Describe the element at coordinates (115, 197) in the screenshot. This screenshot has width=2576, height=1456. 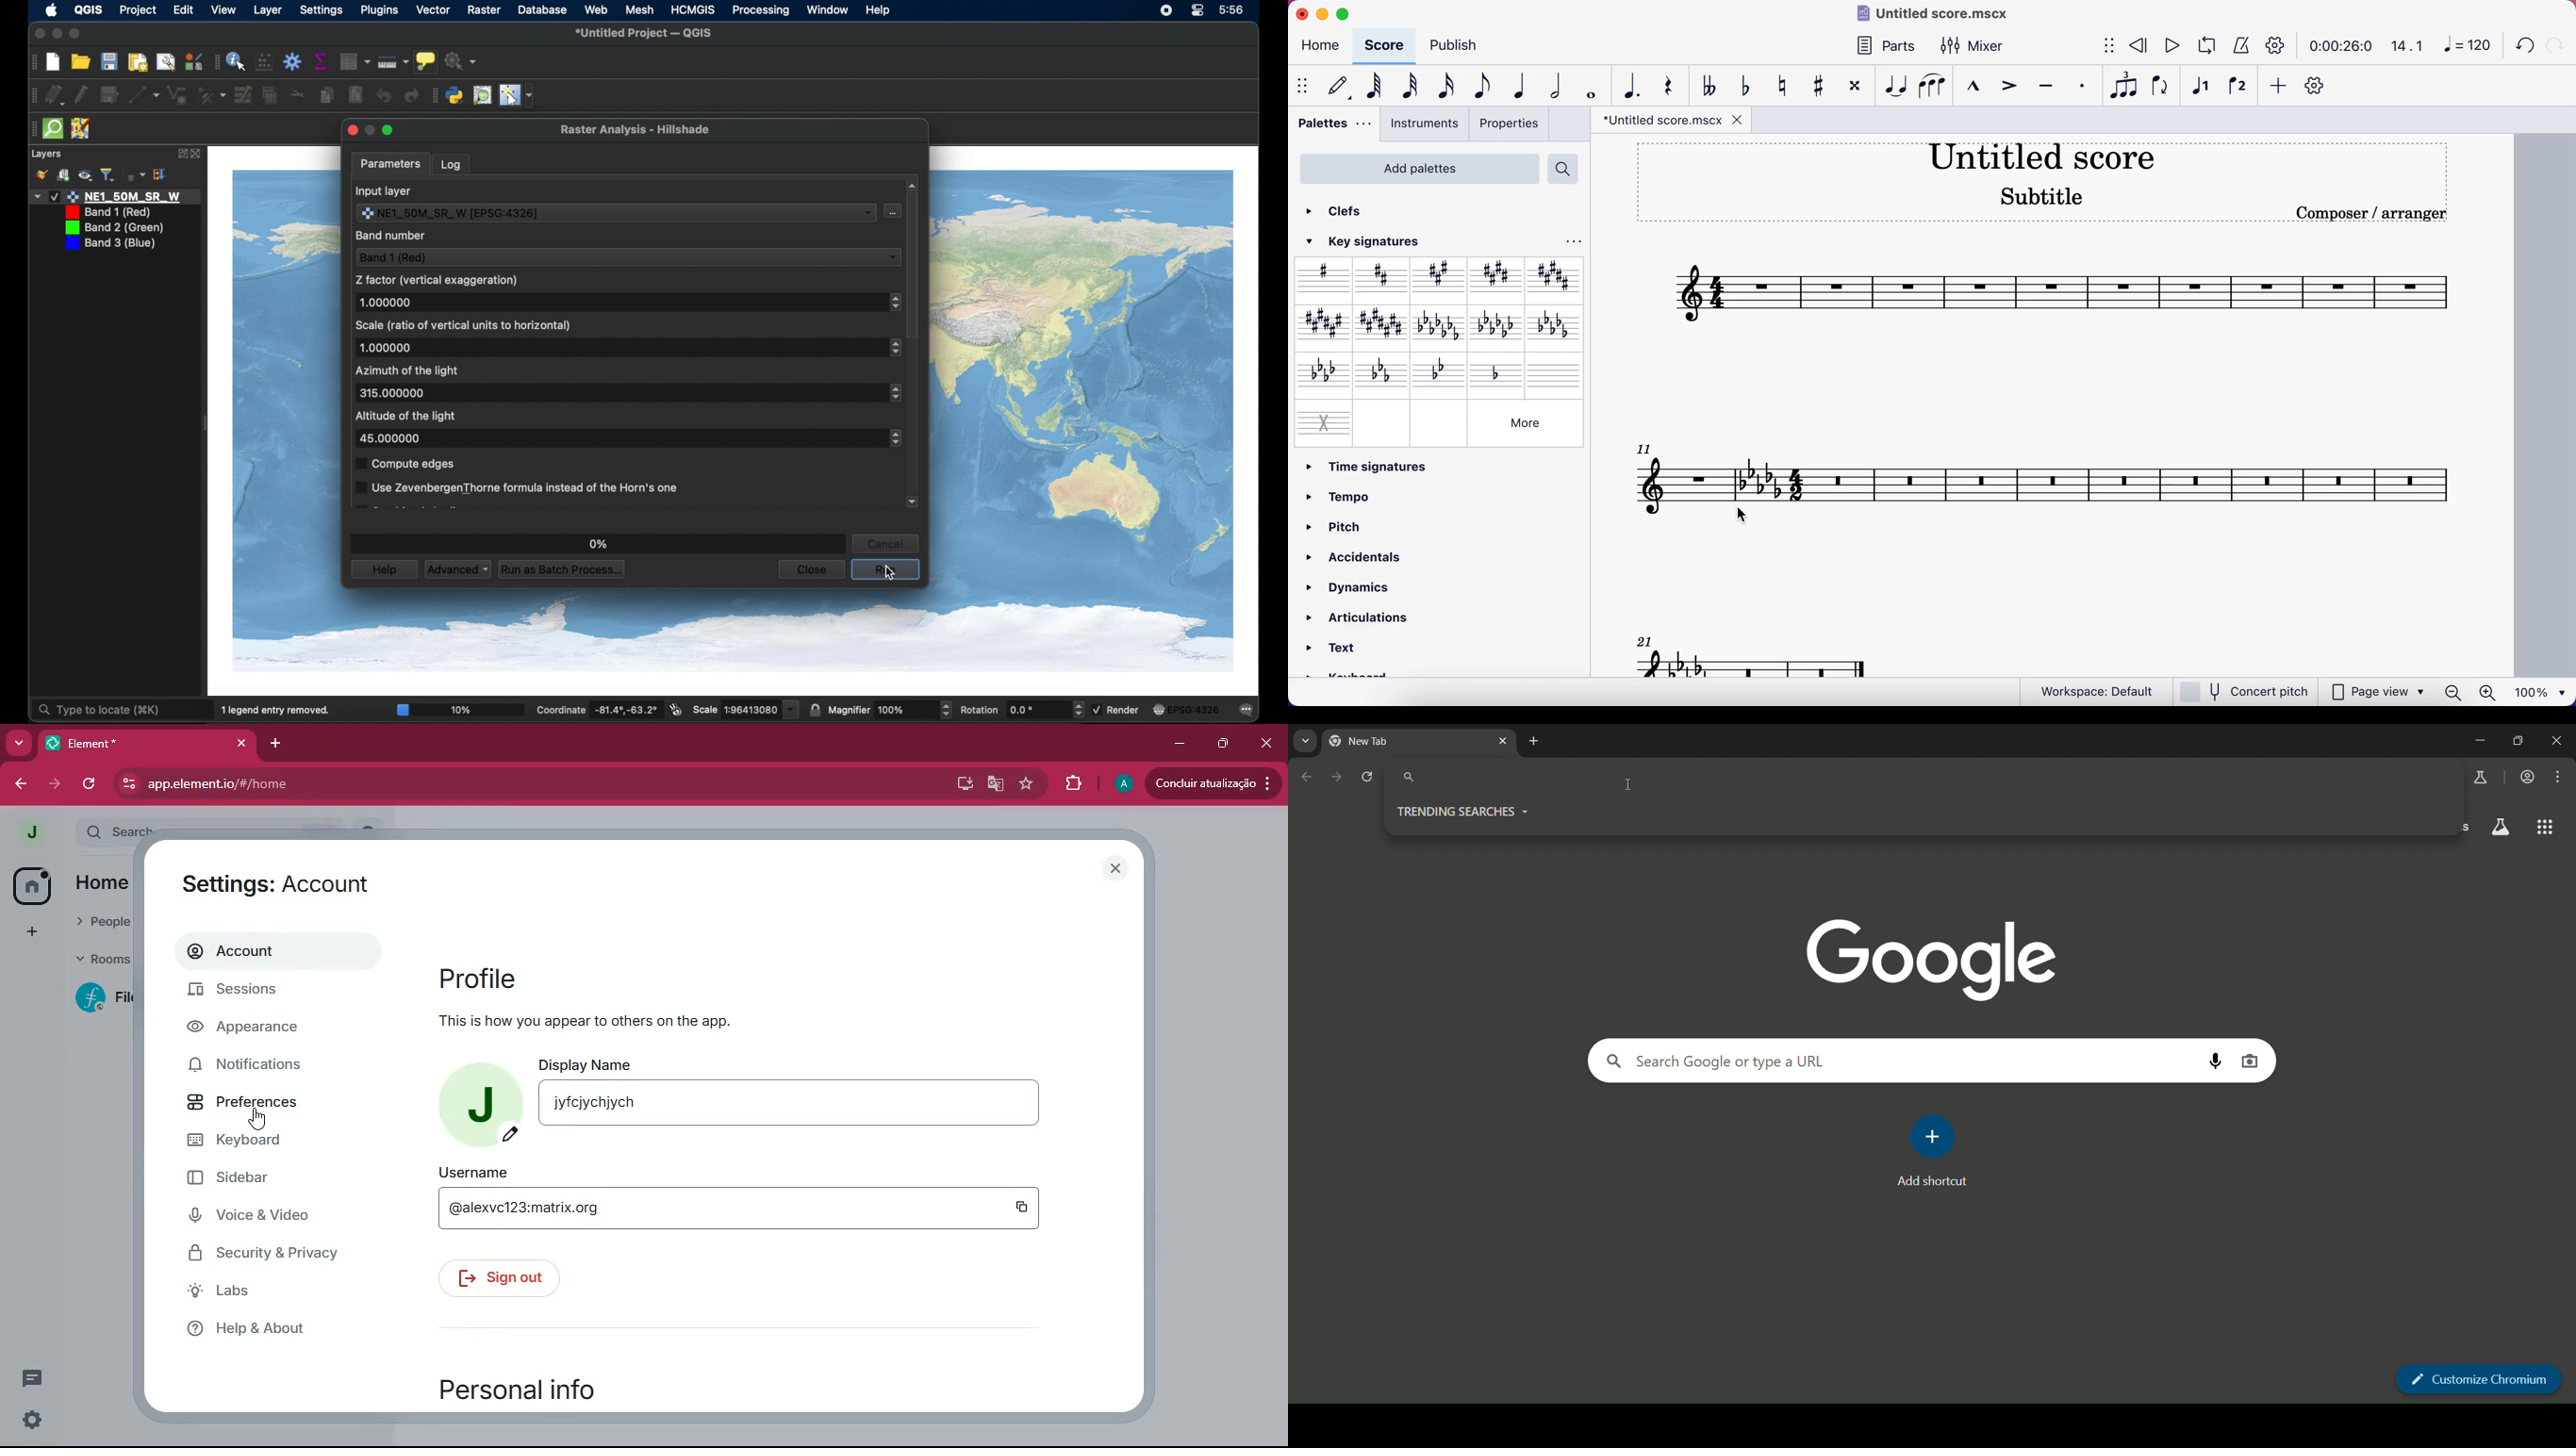
I see `layer1` at that location.